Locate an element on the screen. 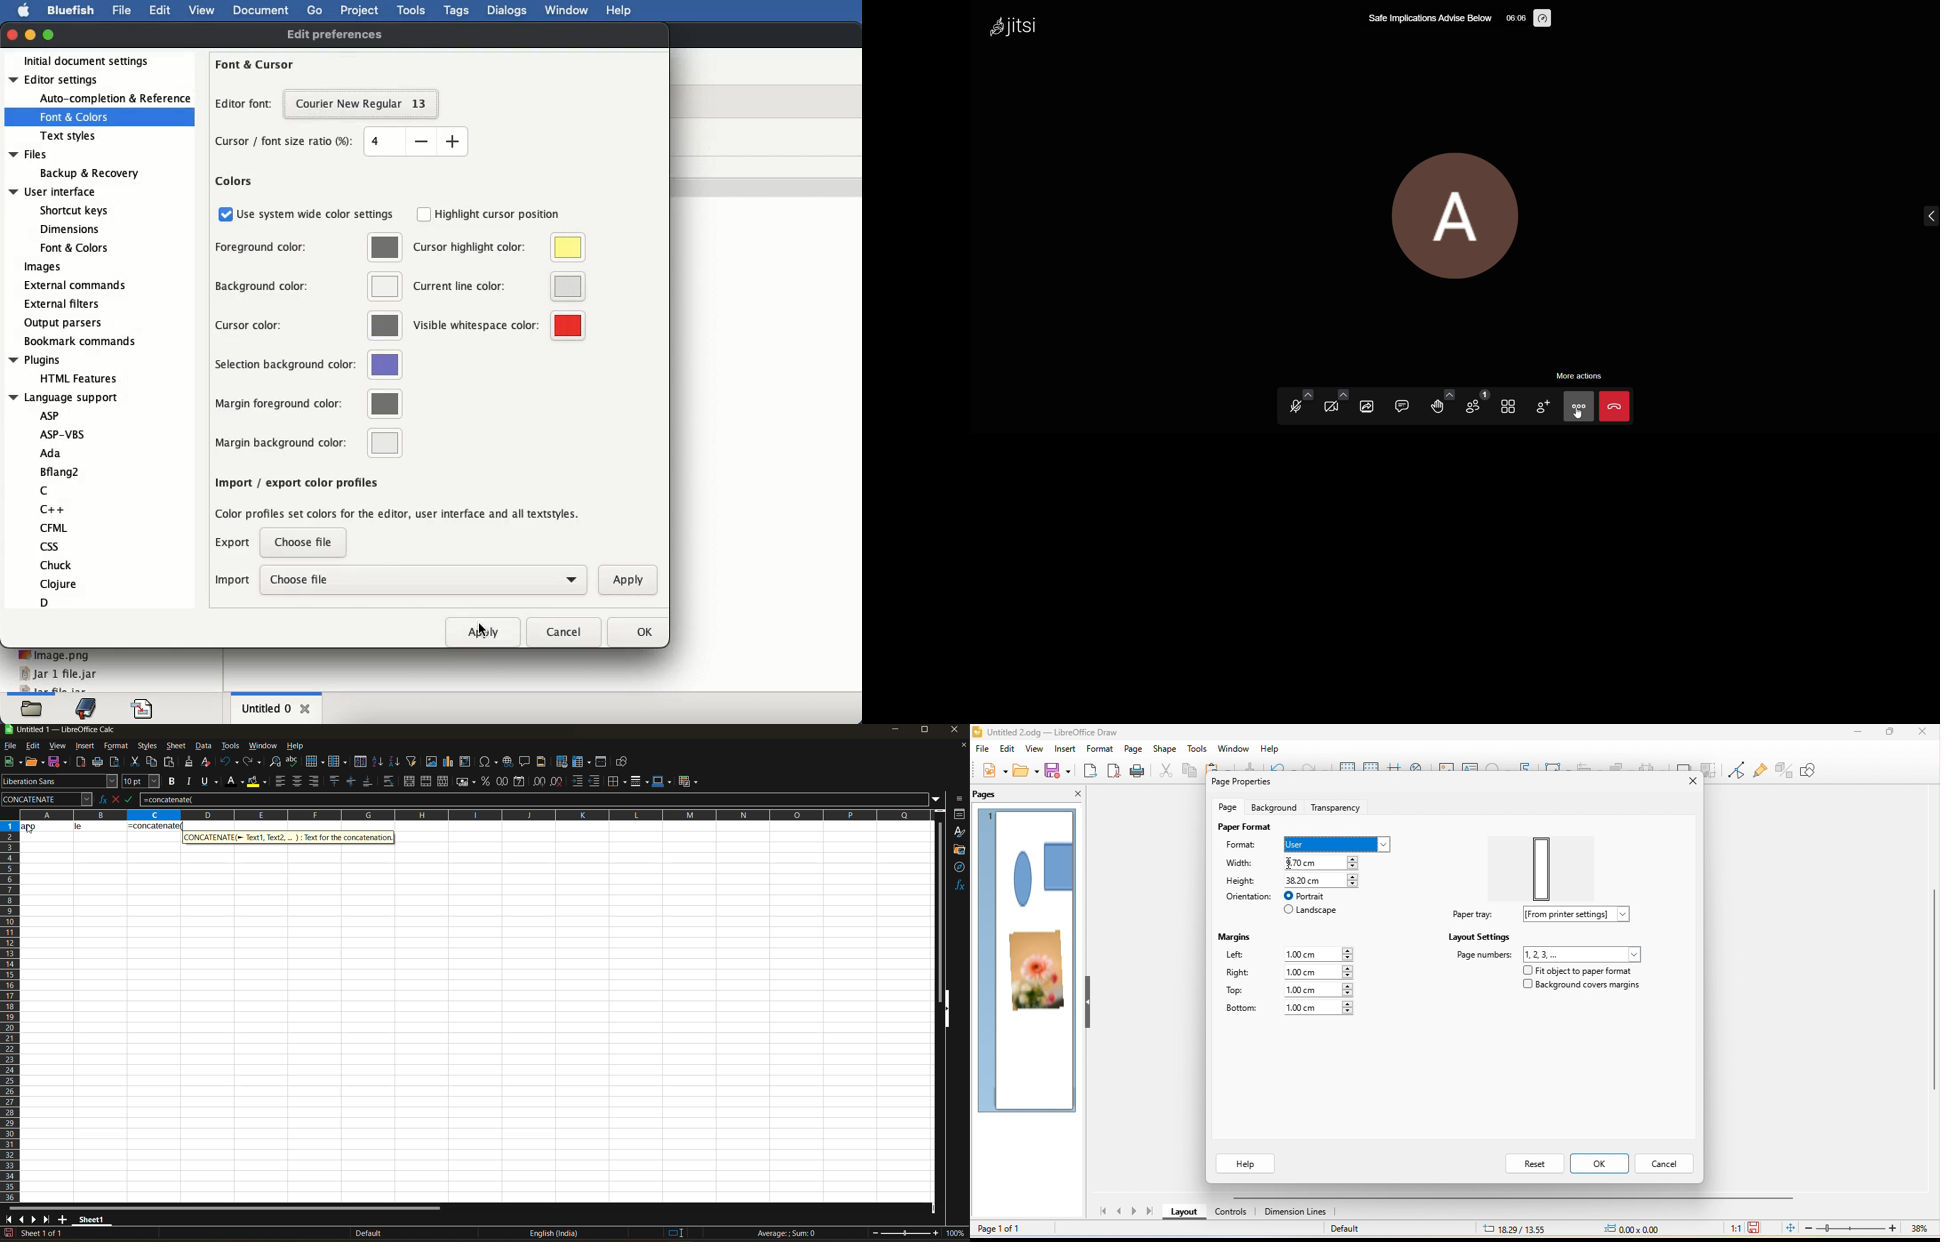  9.70 cm is located at coordinates (1321, 861).